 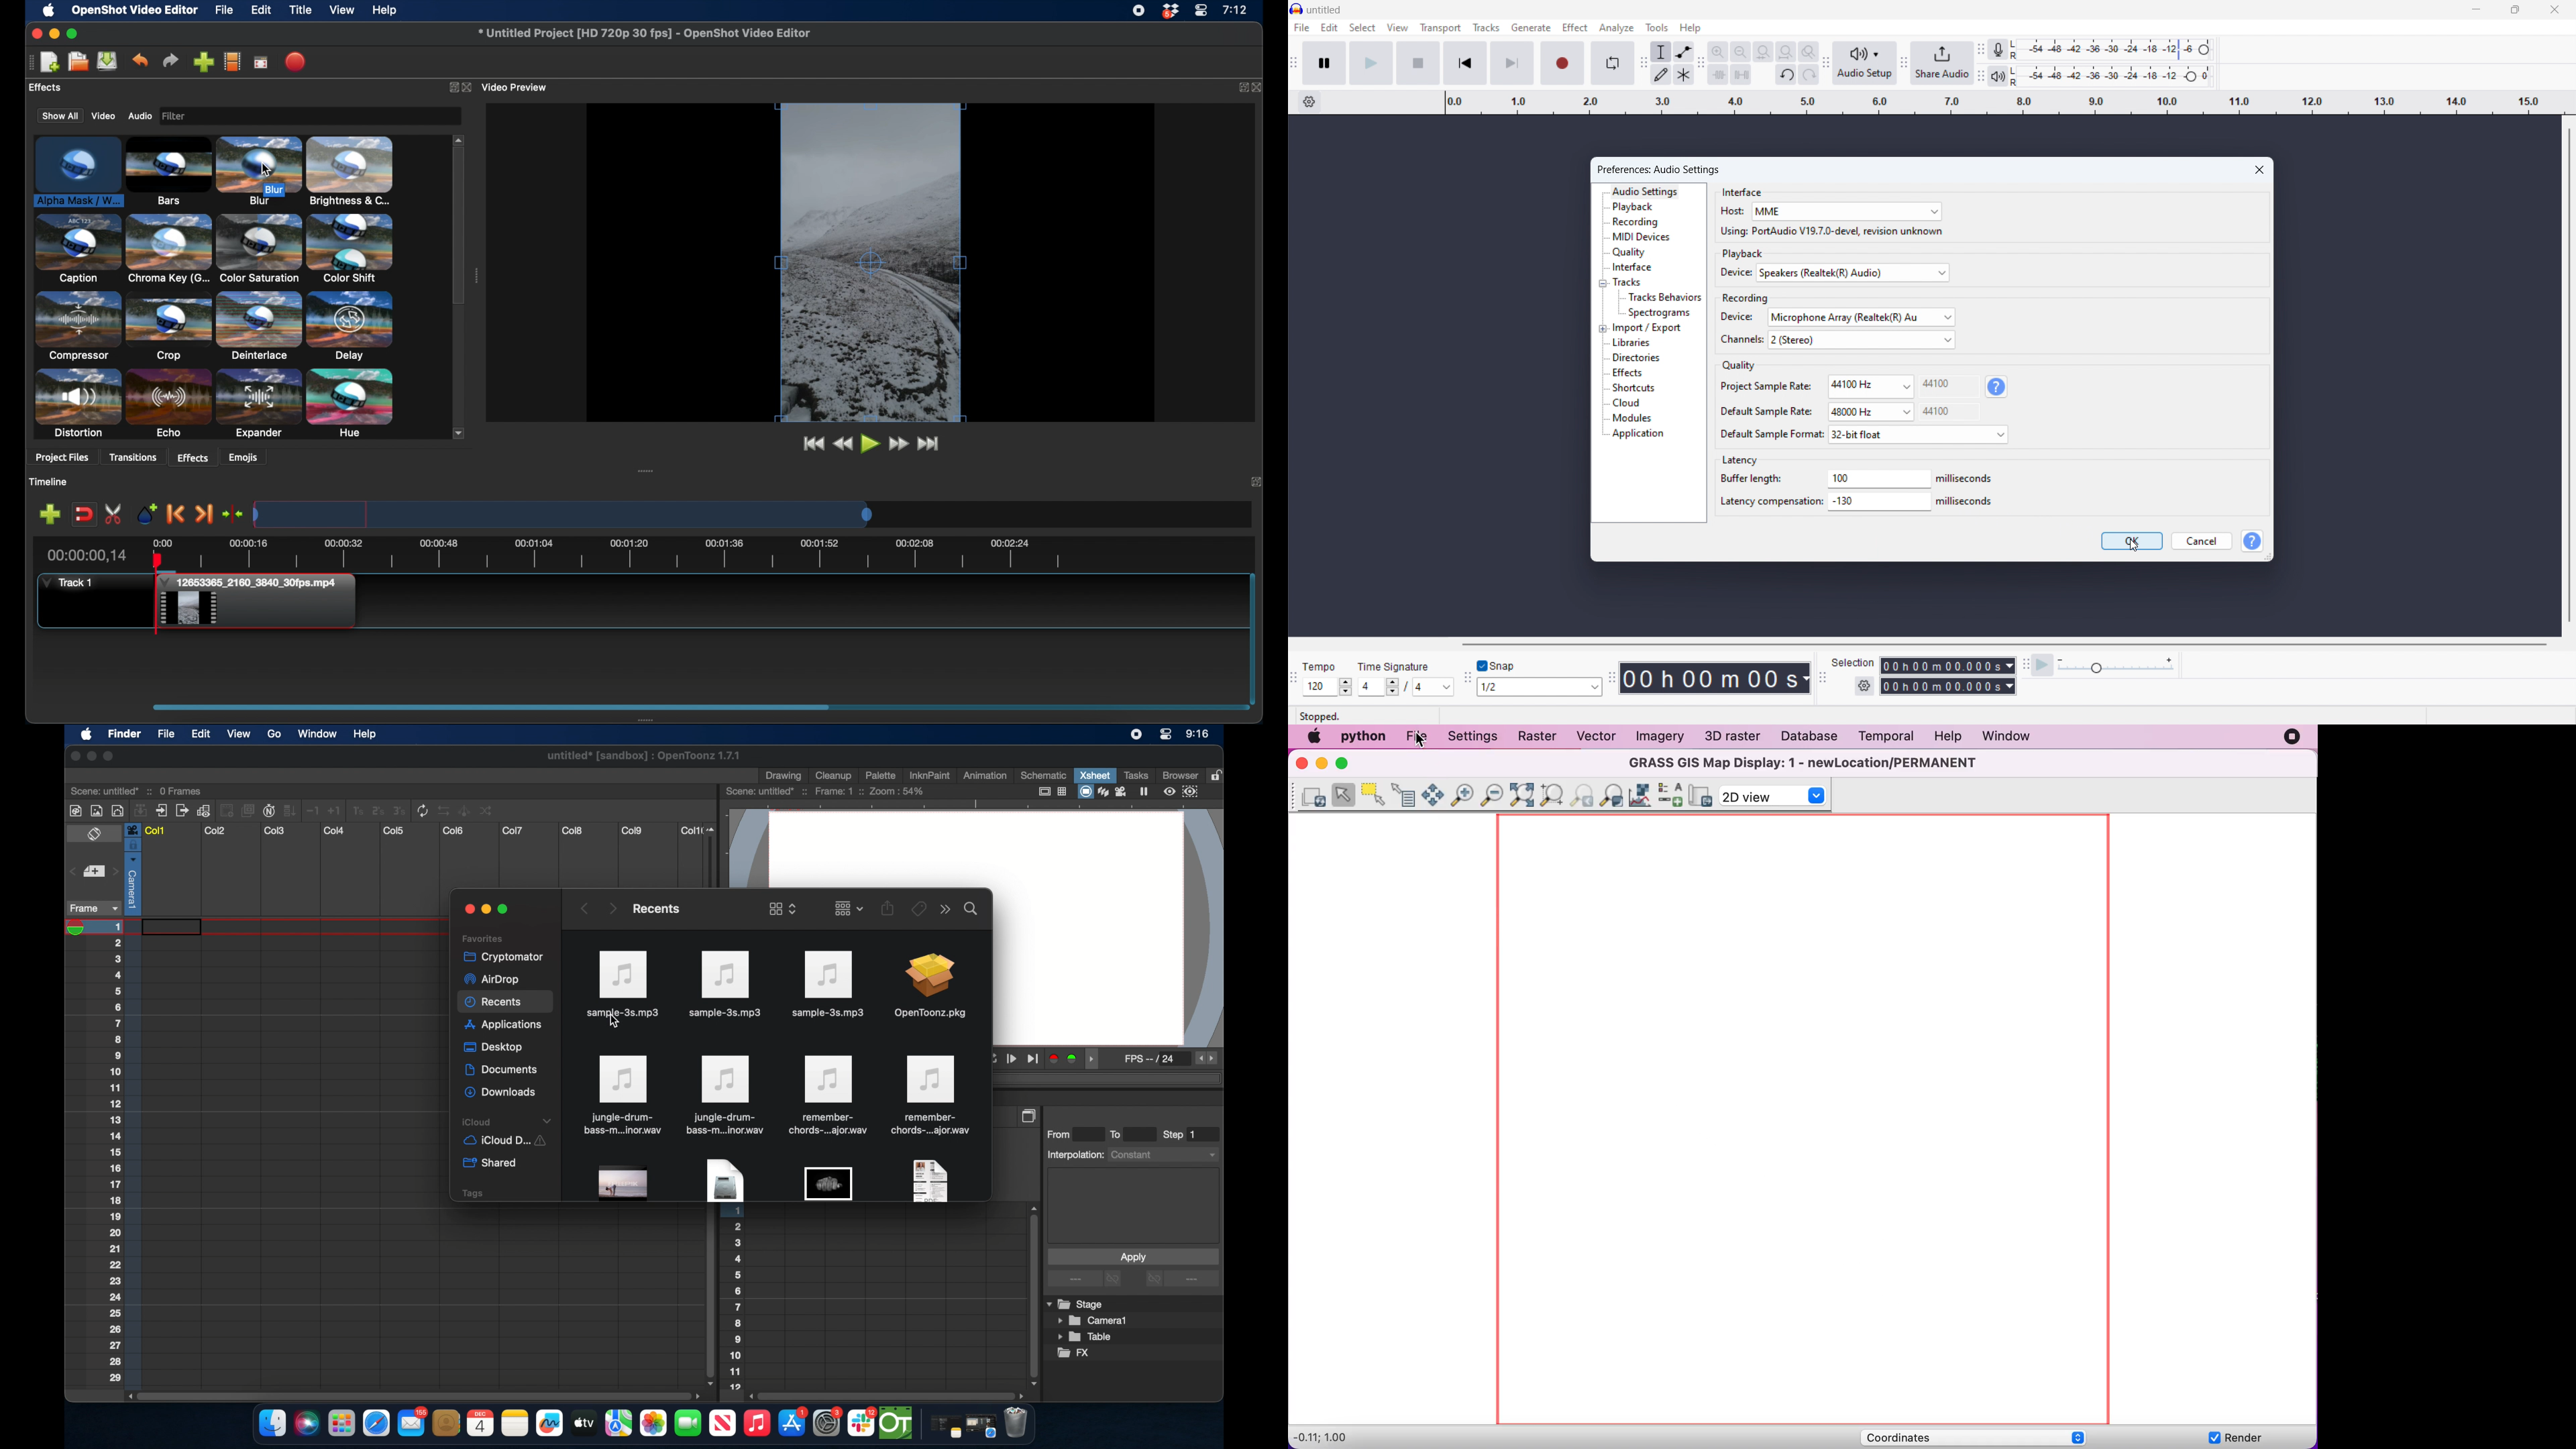 I want to click on file, so click(x=932, y=1095).